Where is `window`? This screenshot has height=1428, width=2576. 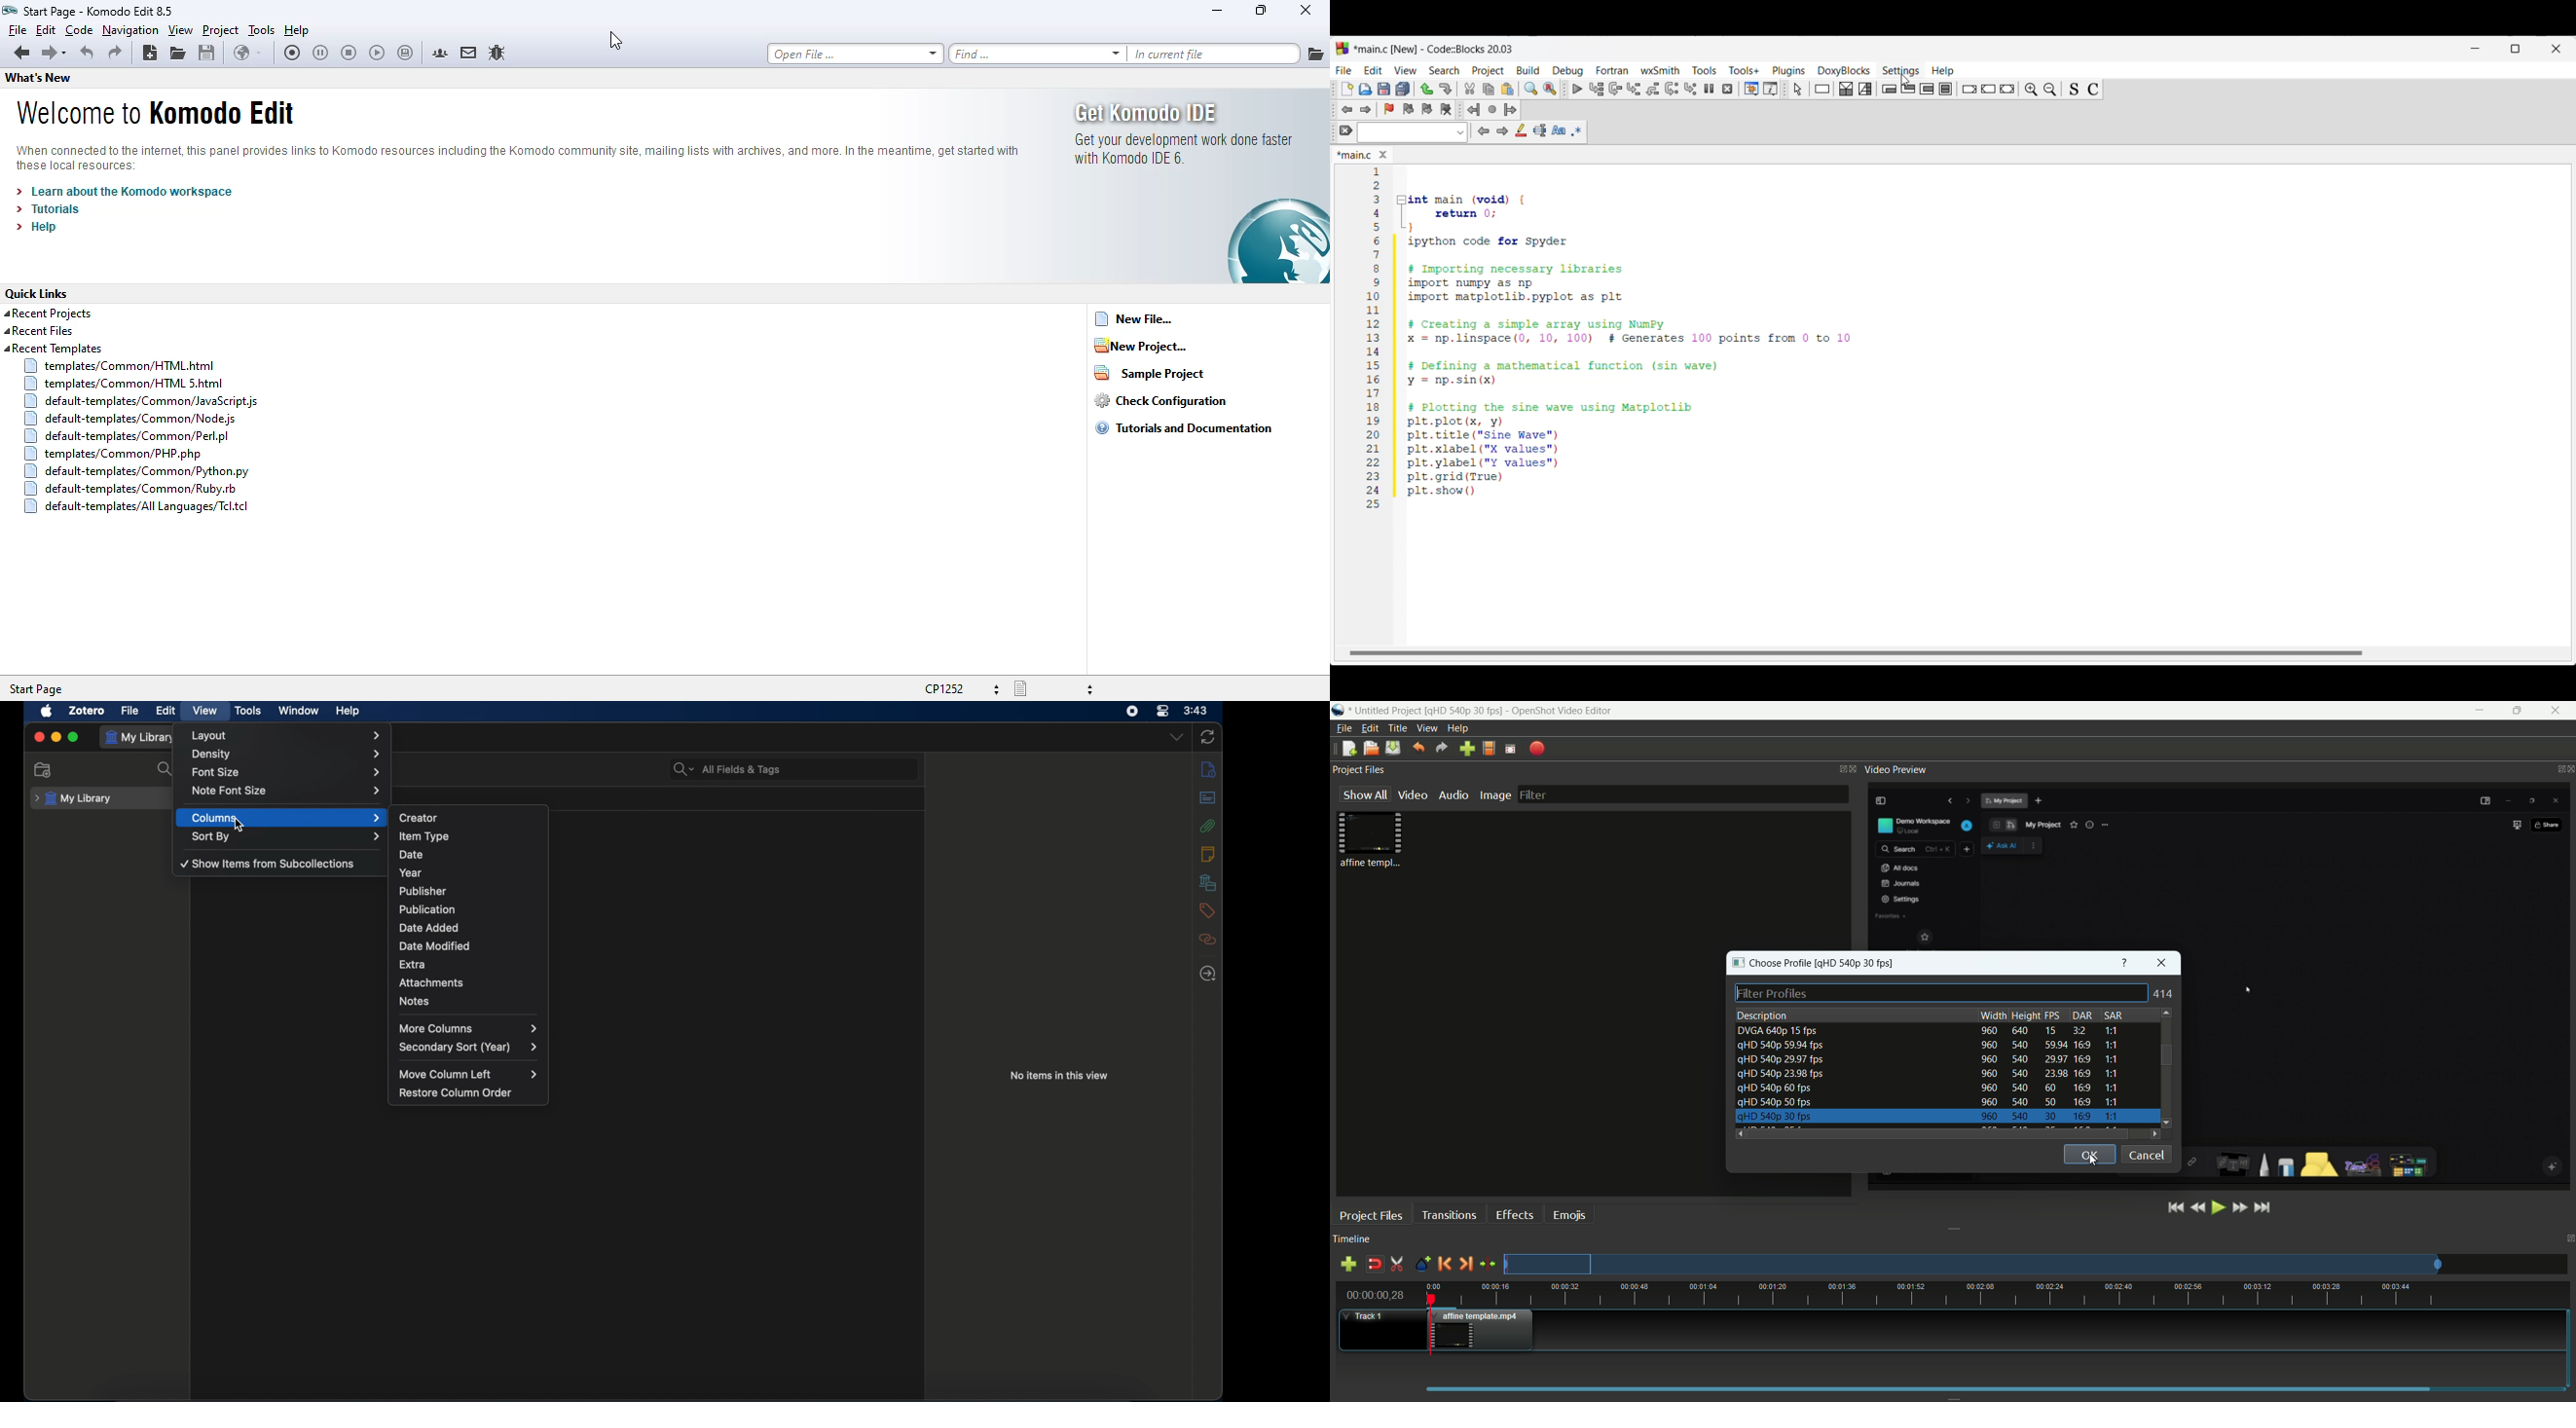 window is located at coordinates (297, 710).